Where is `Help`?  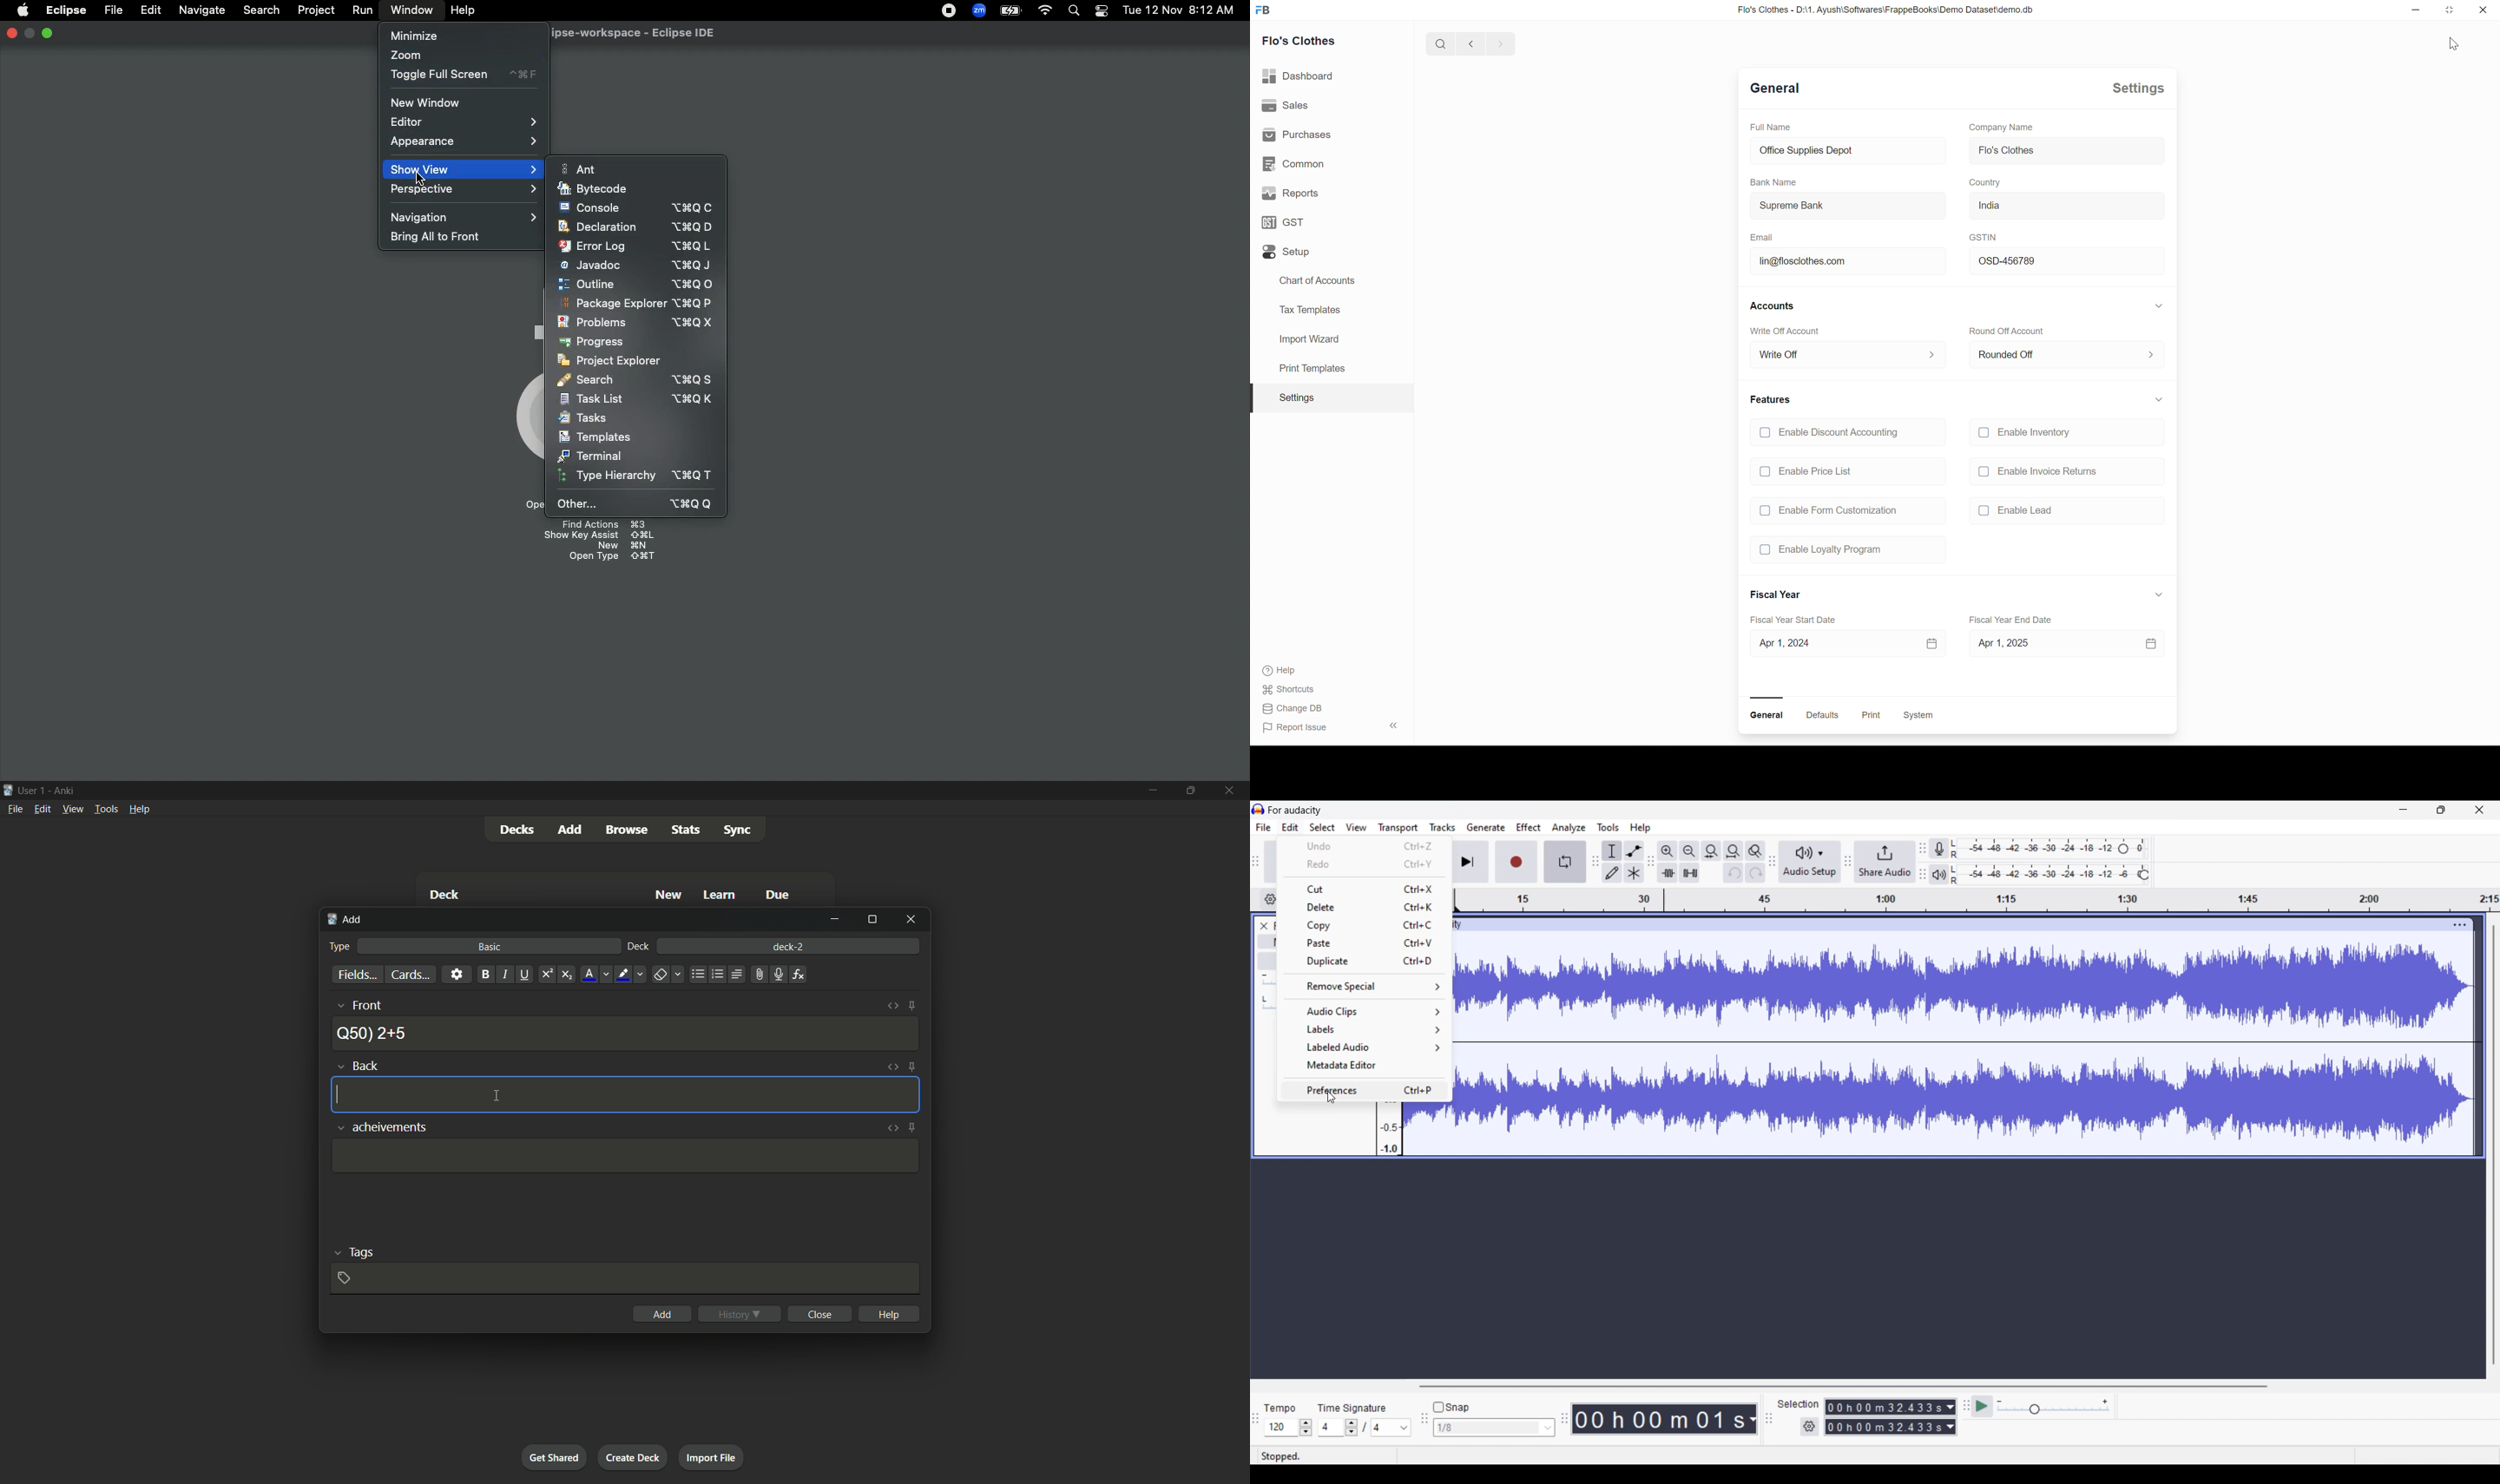 Help is located at coordinates (464, 10).